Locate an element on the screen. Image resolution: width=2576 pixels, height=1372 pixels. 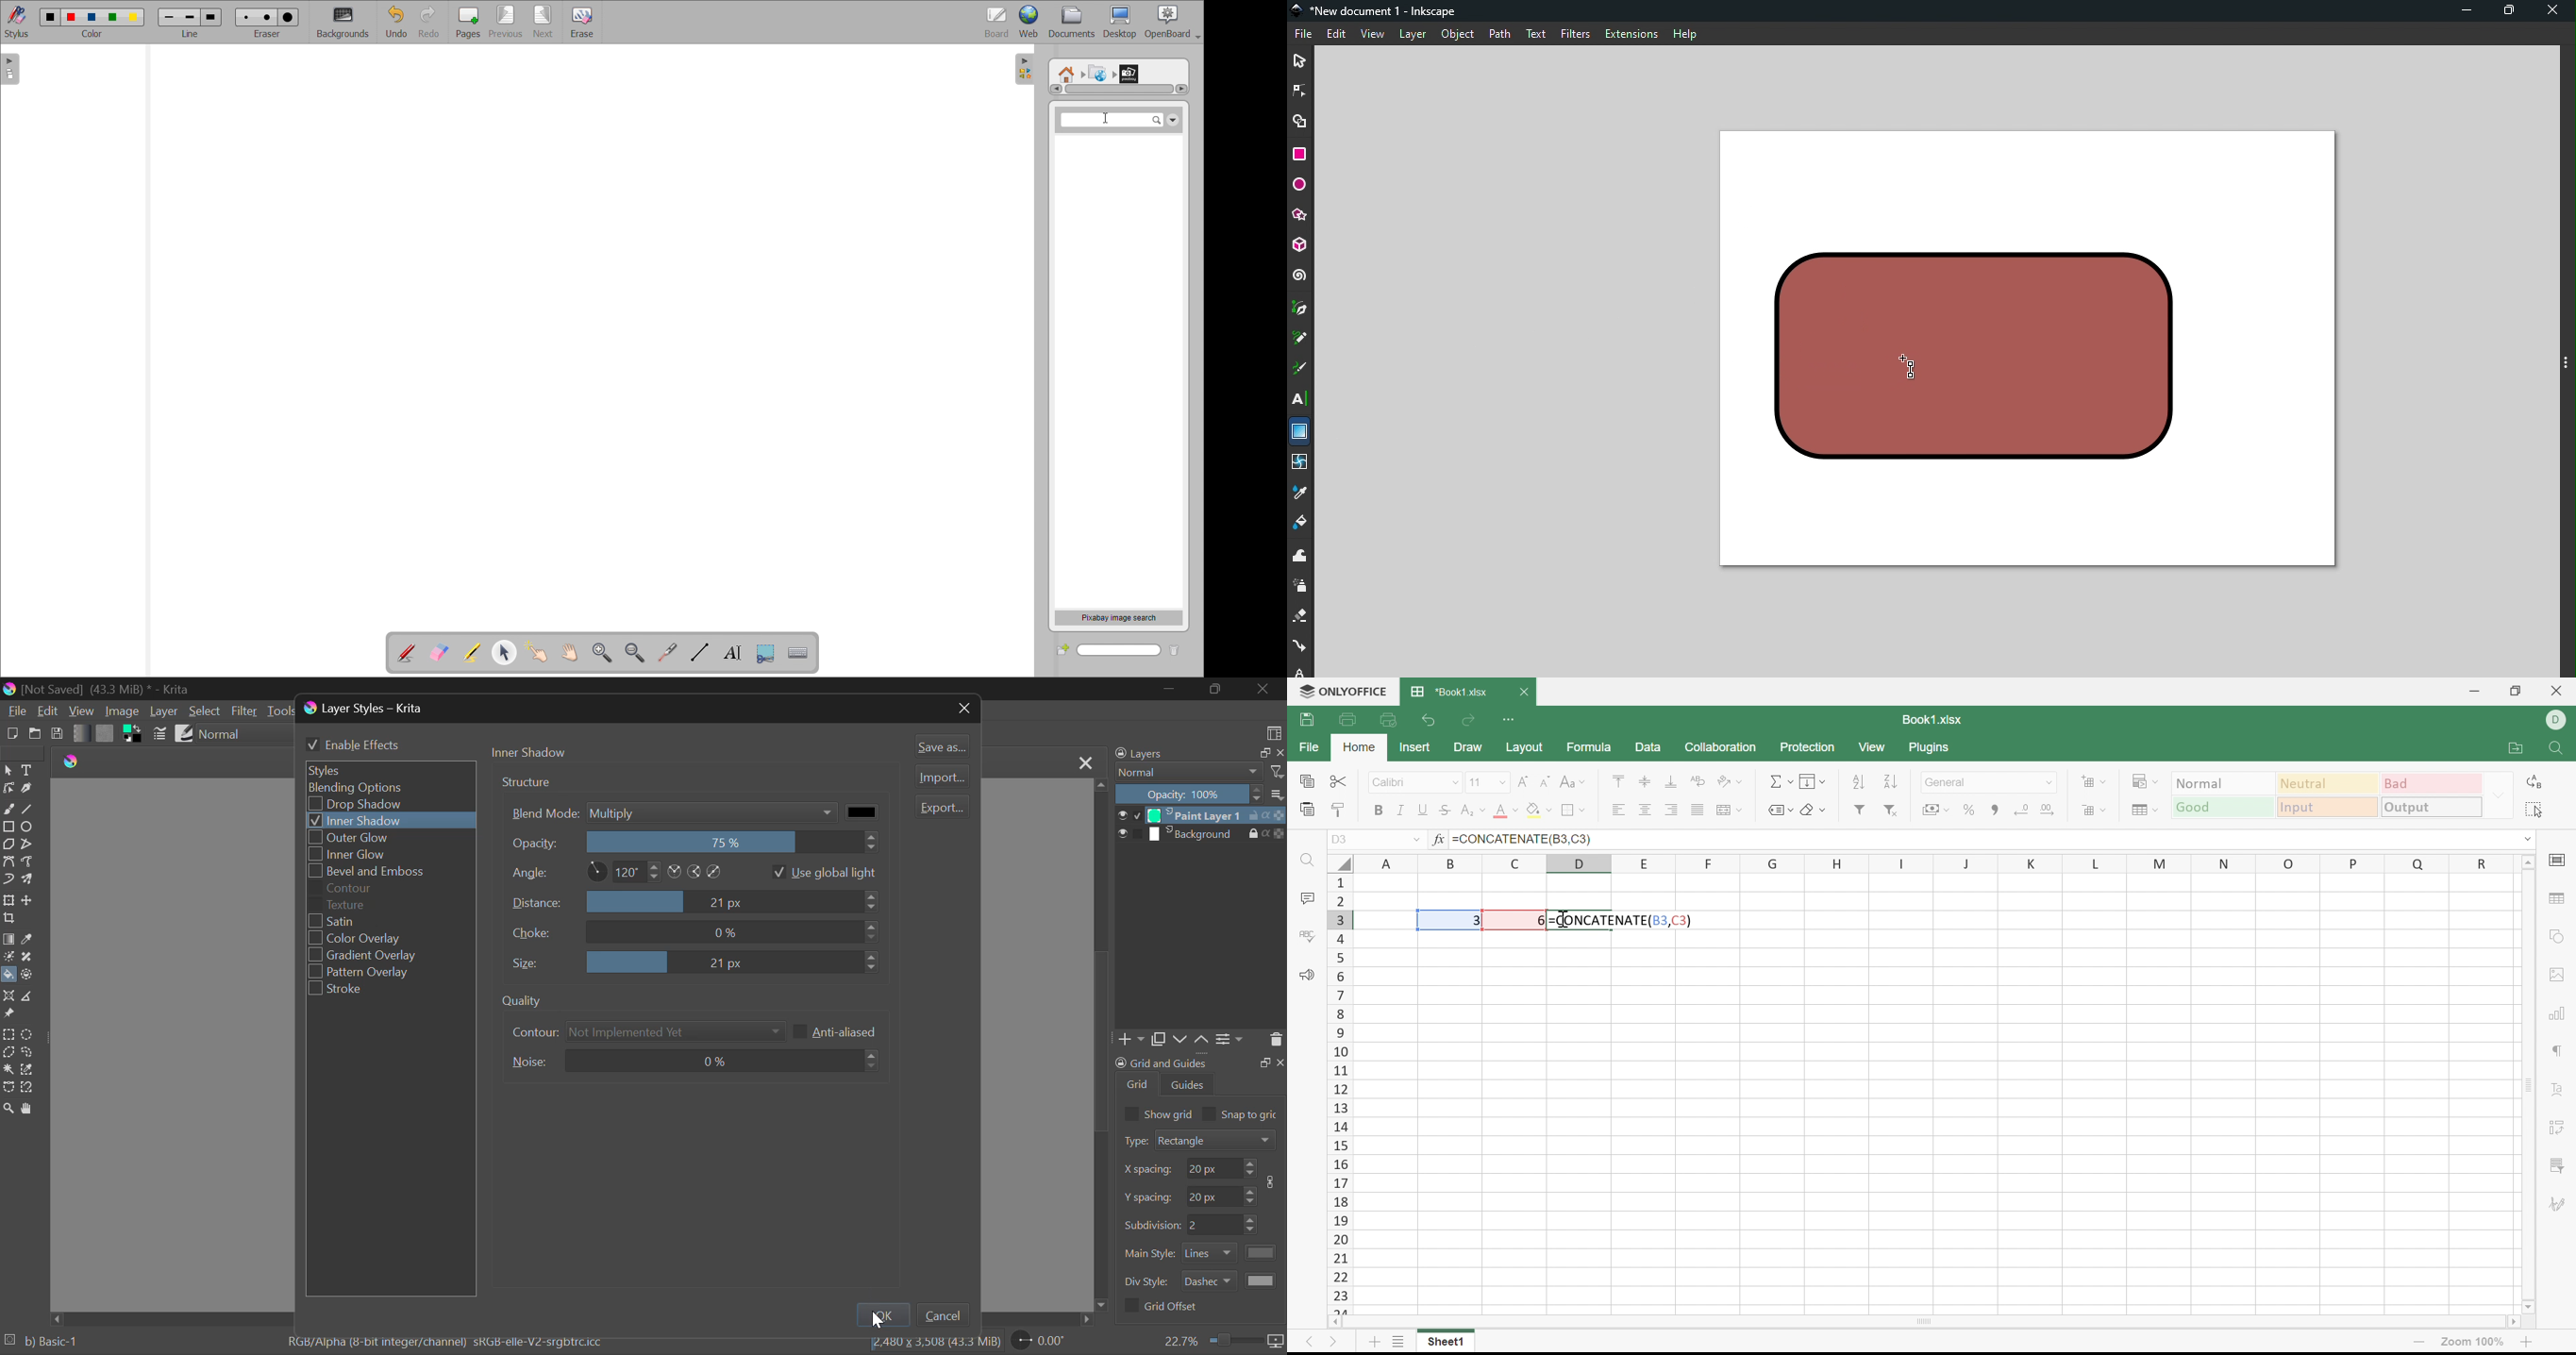
DELL is located at coordinates (2558, 718).